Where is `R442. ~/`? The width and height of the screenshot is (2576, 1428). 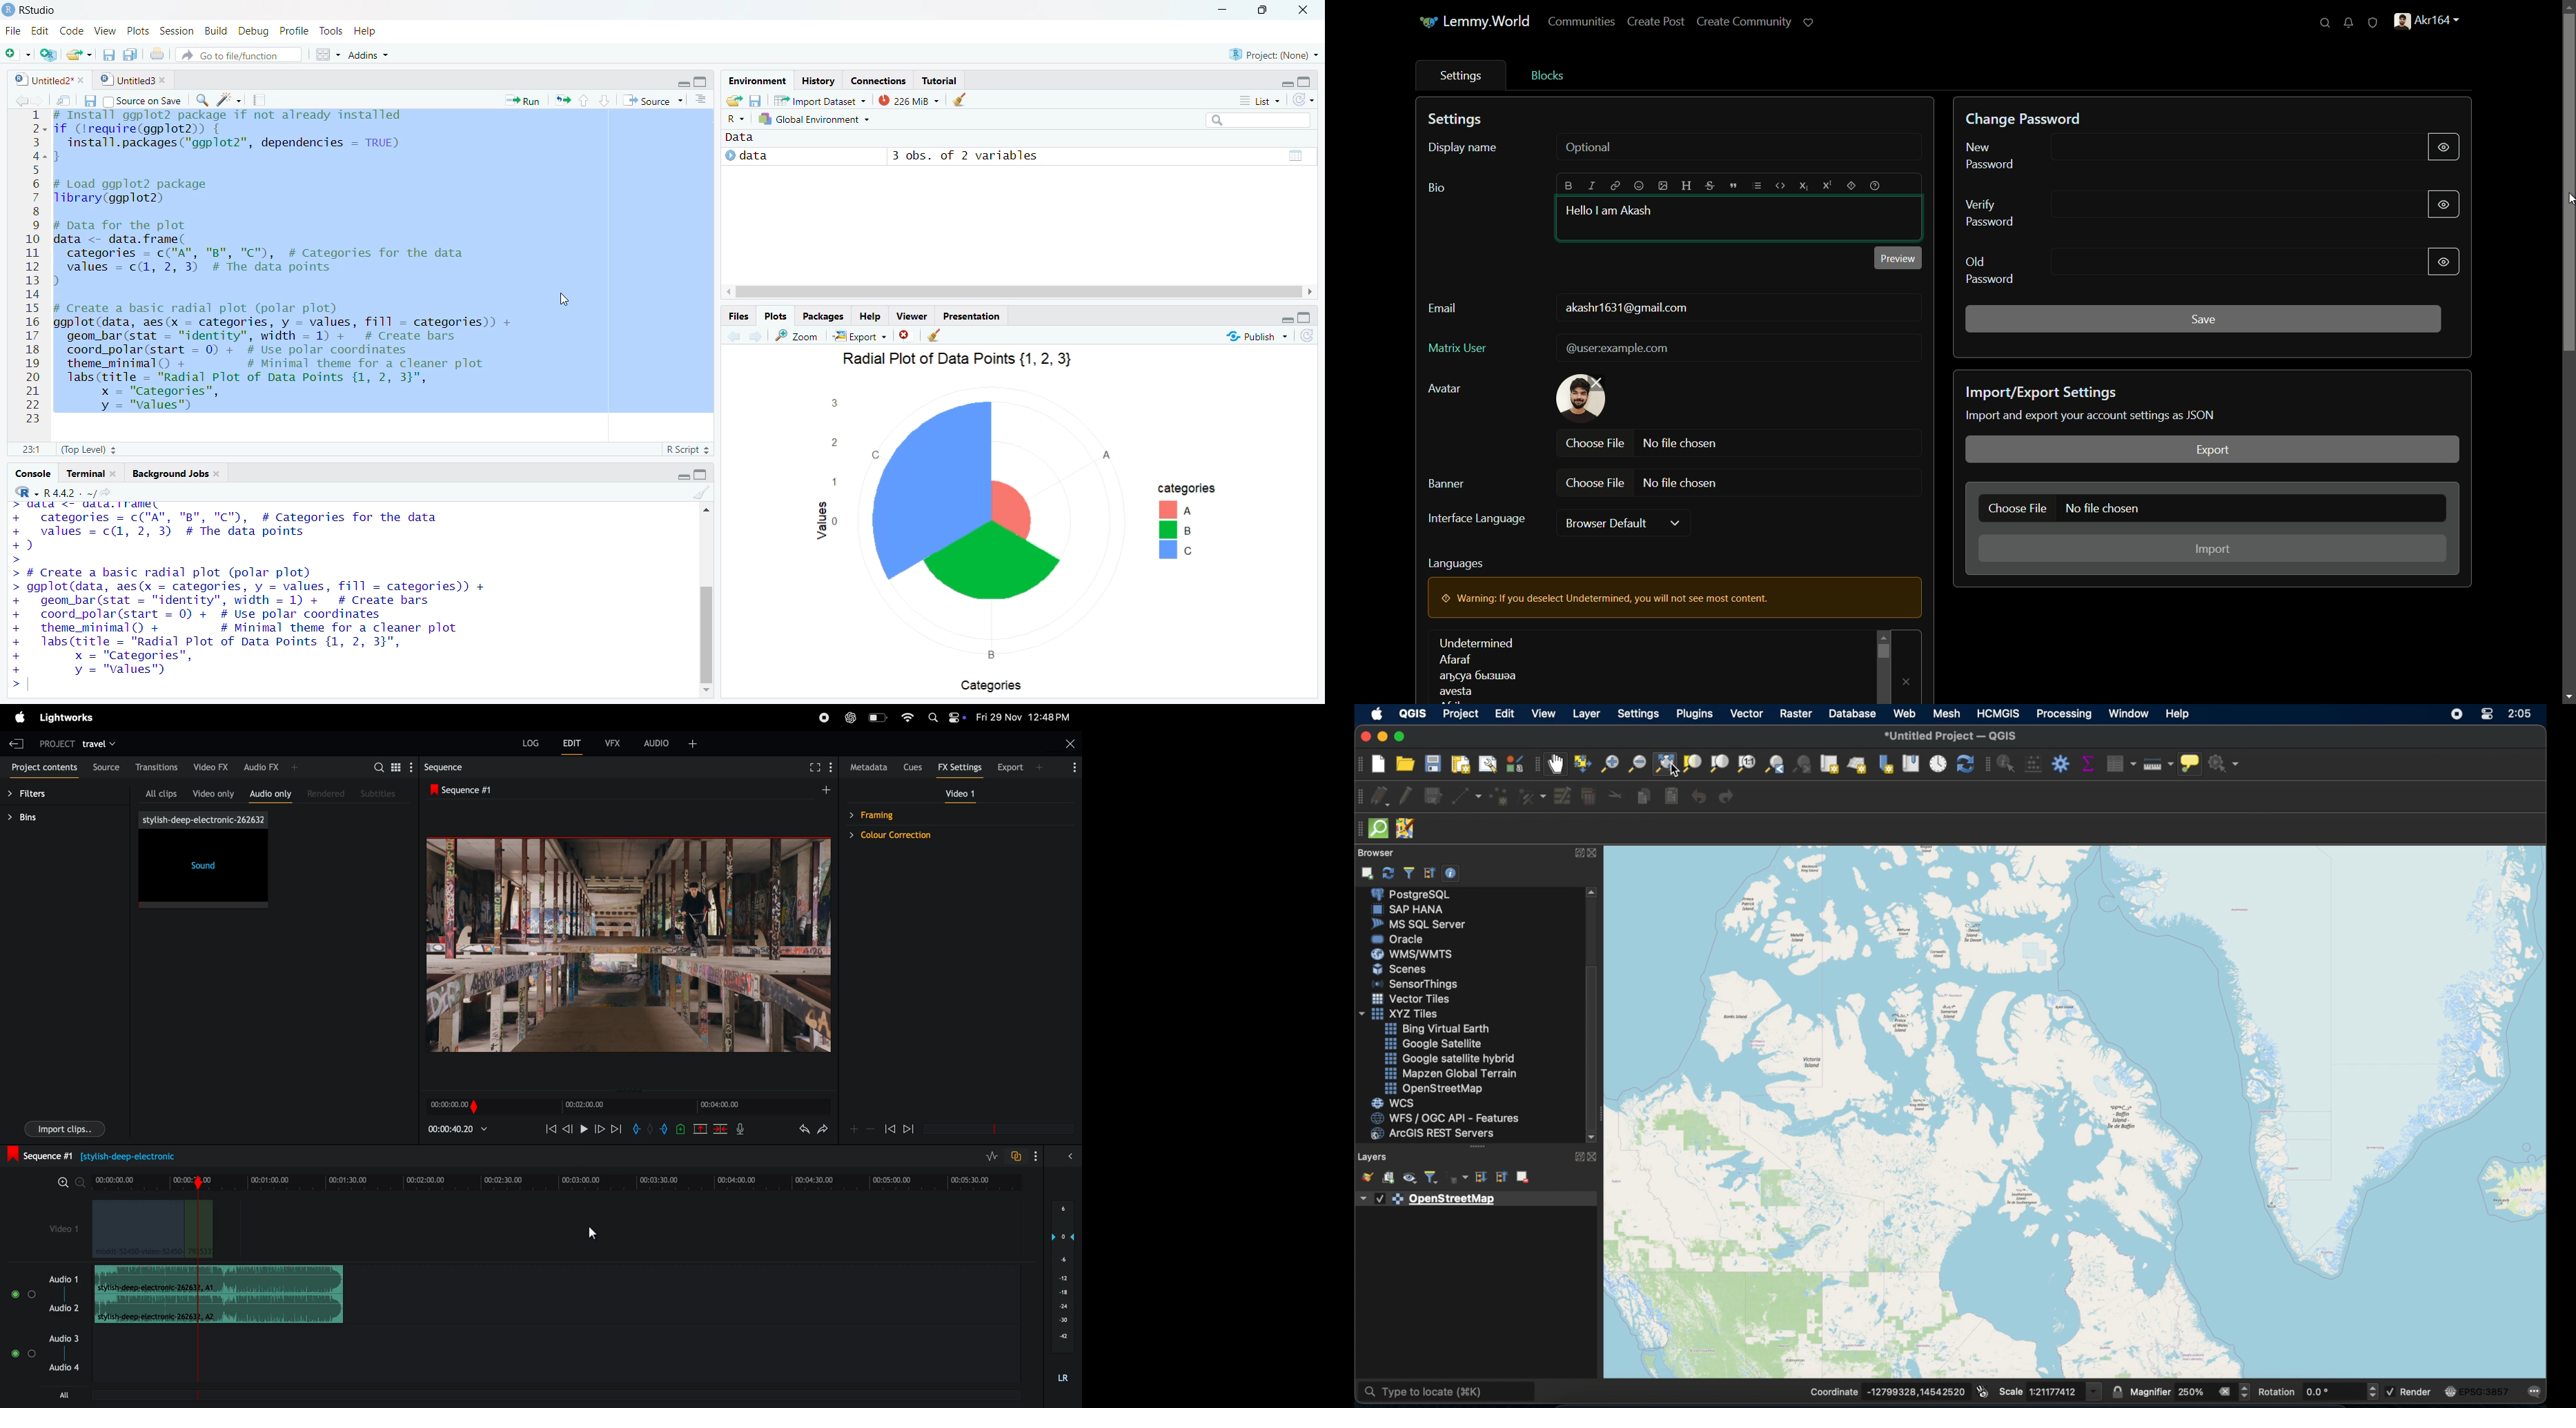 R442. ~/ is located at coordinates (69, 493).